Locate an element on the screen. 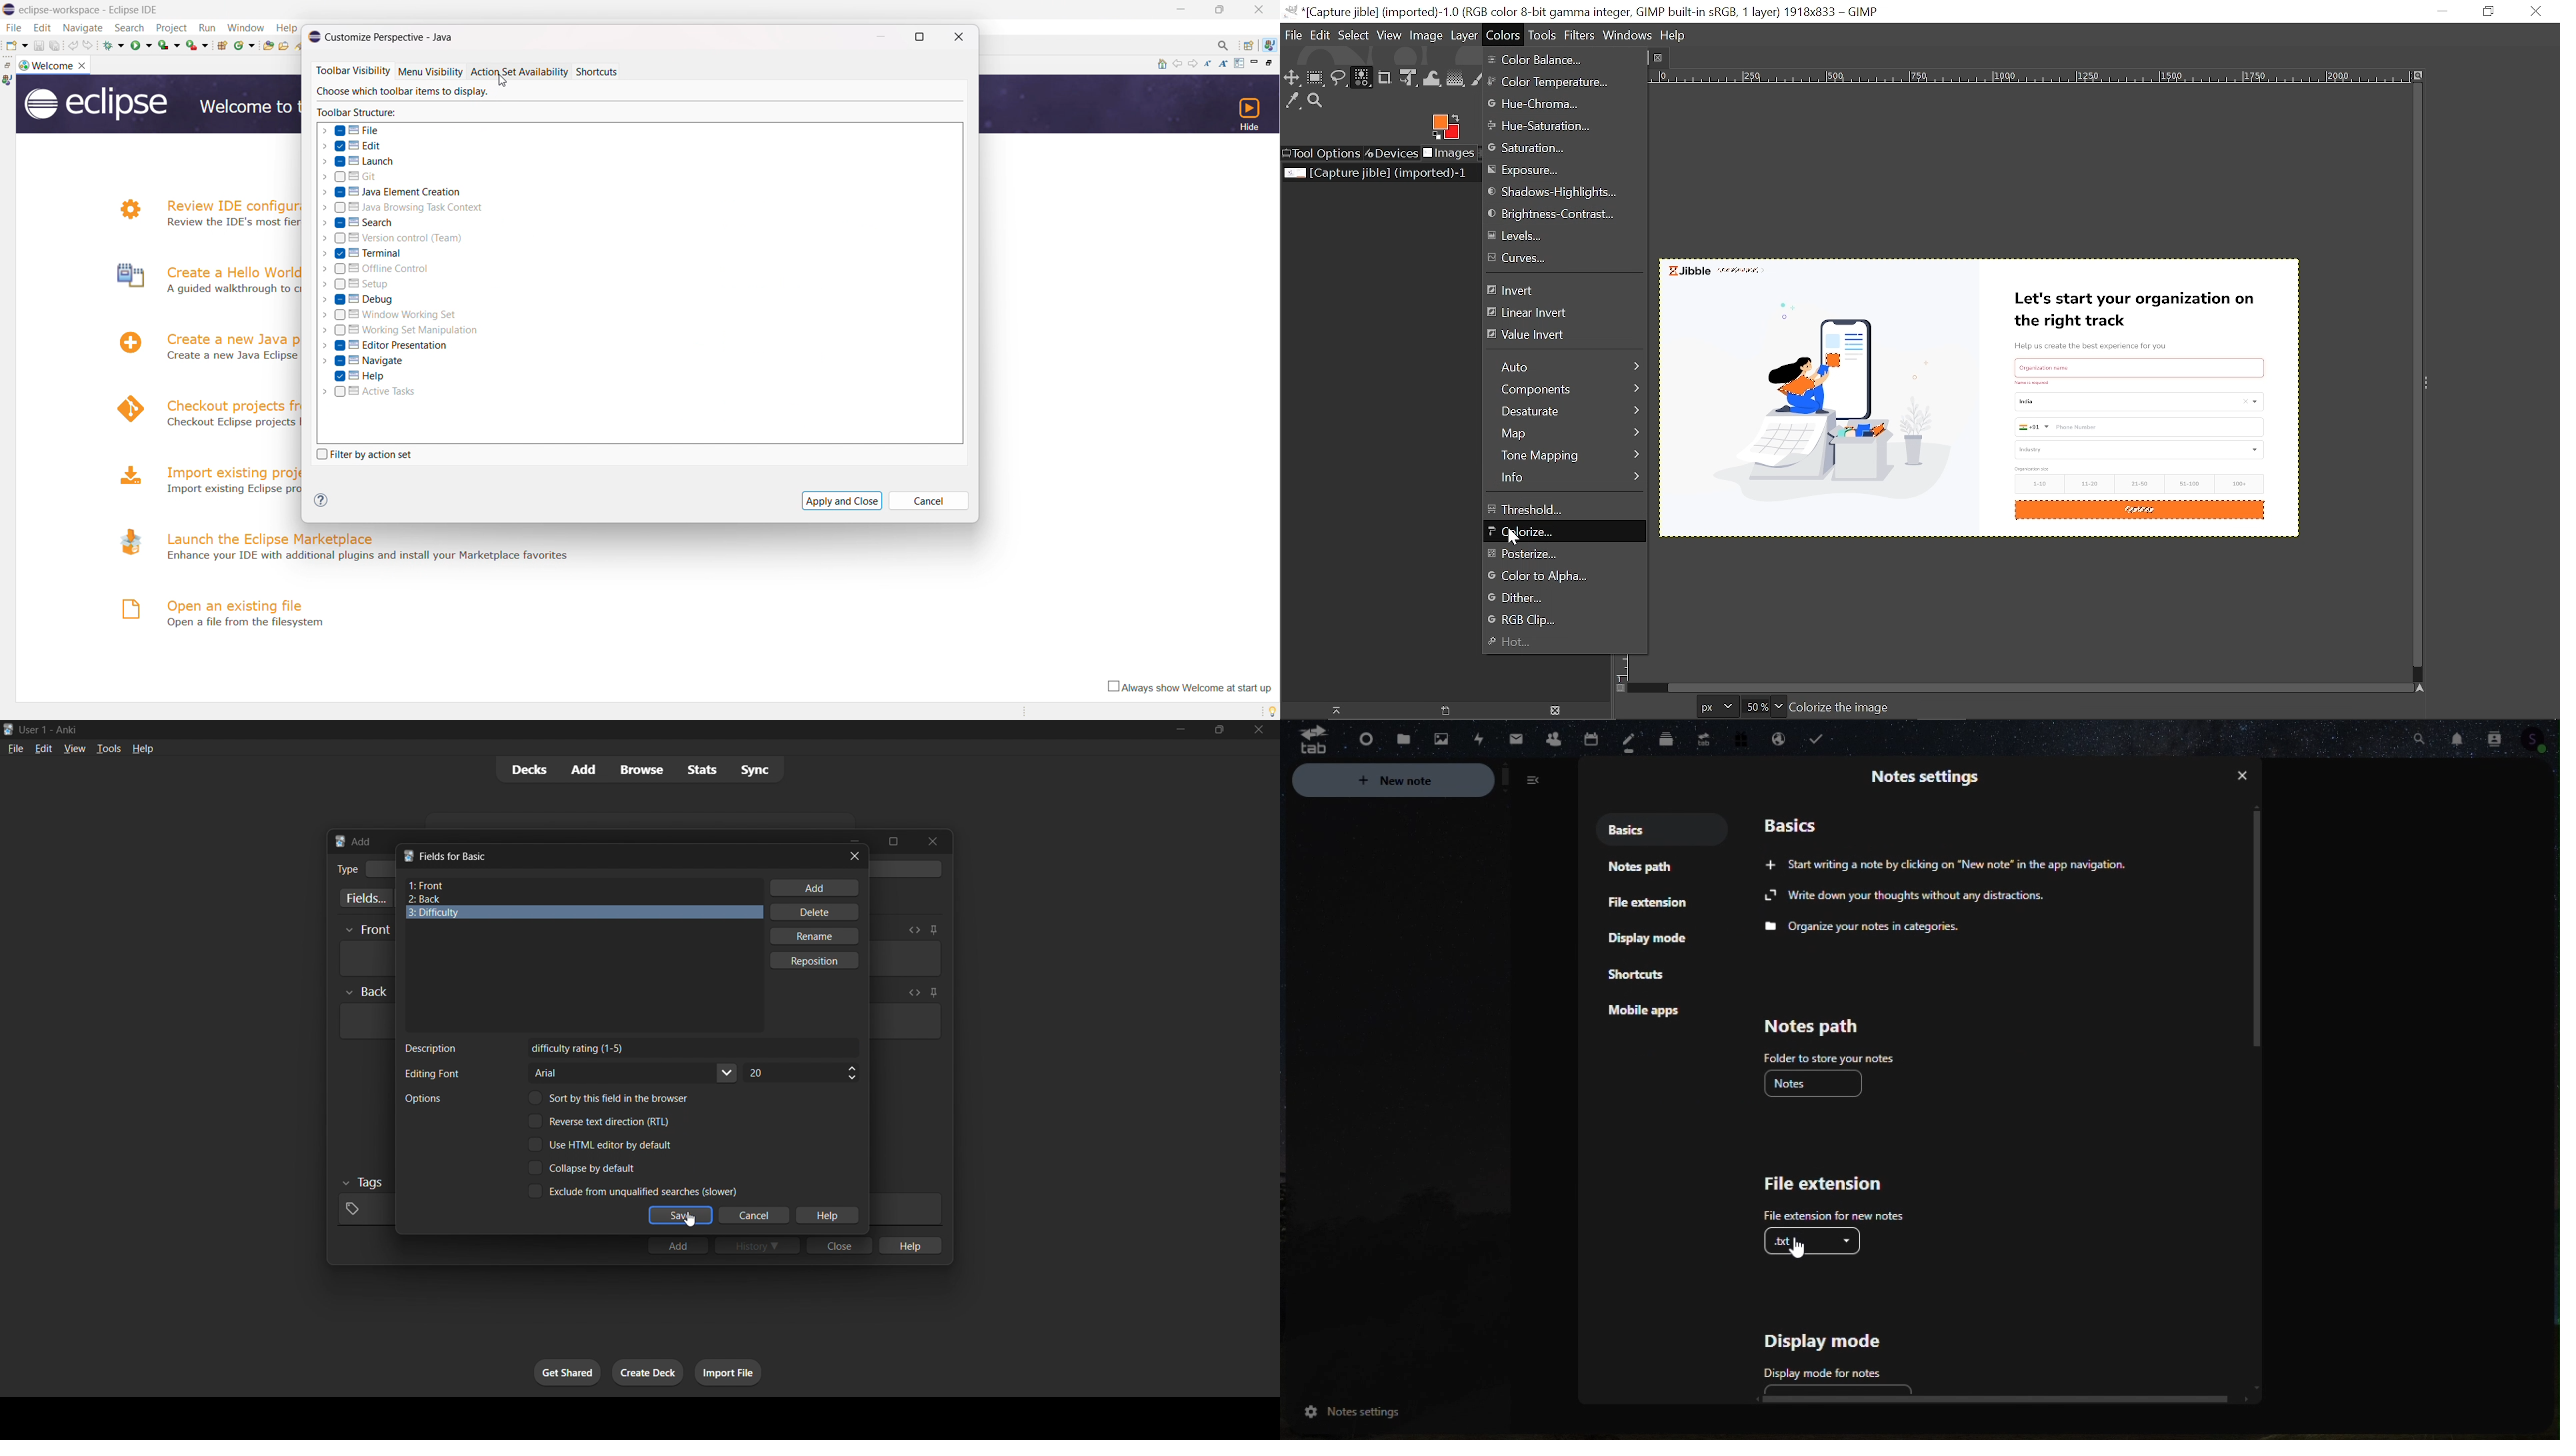  toolbar visibility is located at coordinates (351, 70).